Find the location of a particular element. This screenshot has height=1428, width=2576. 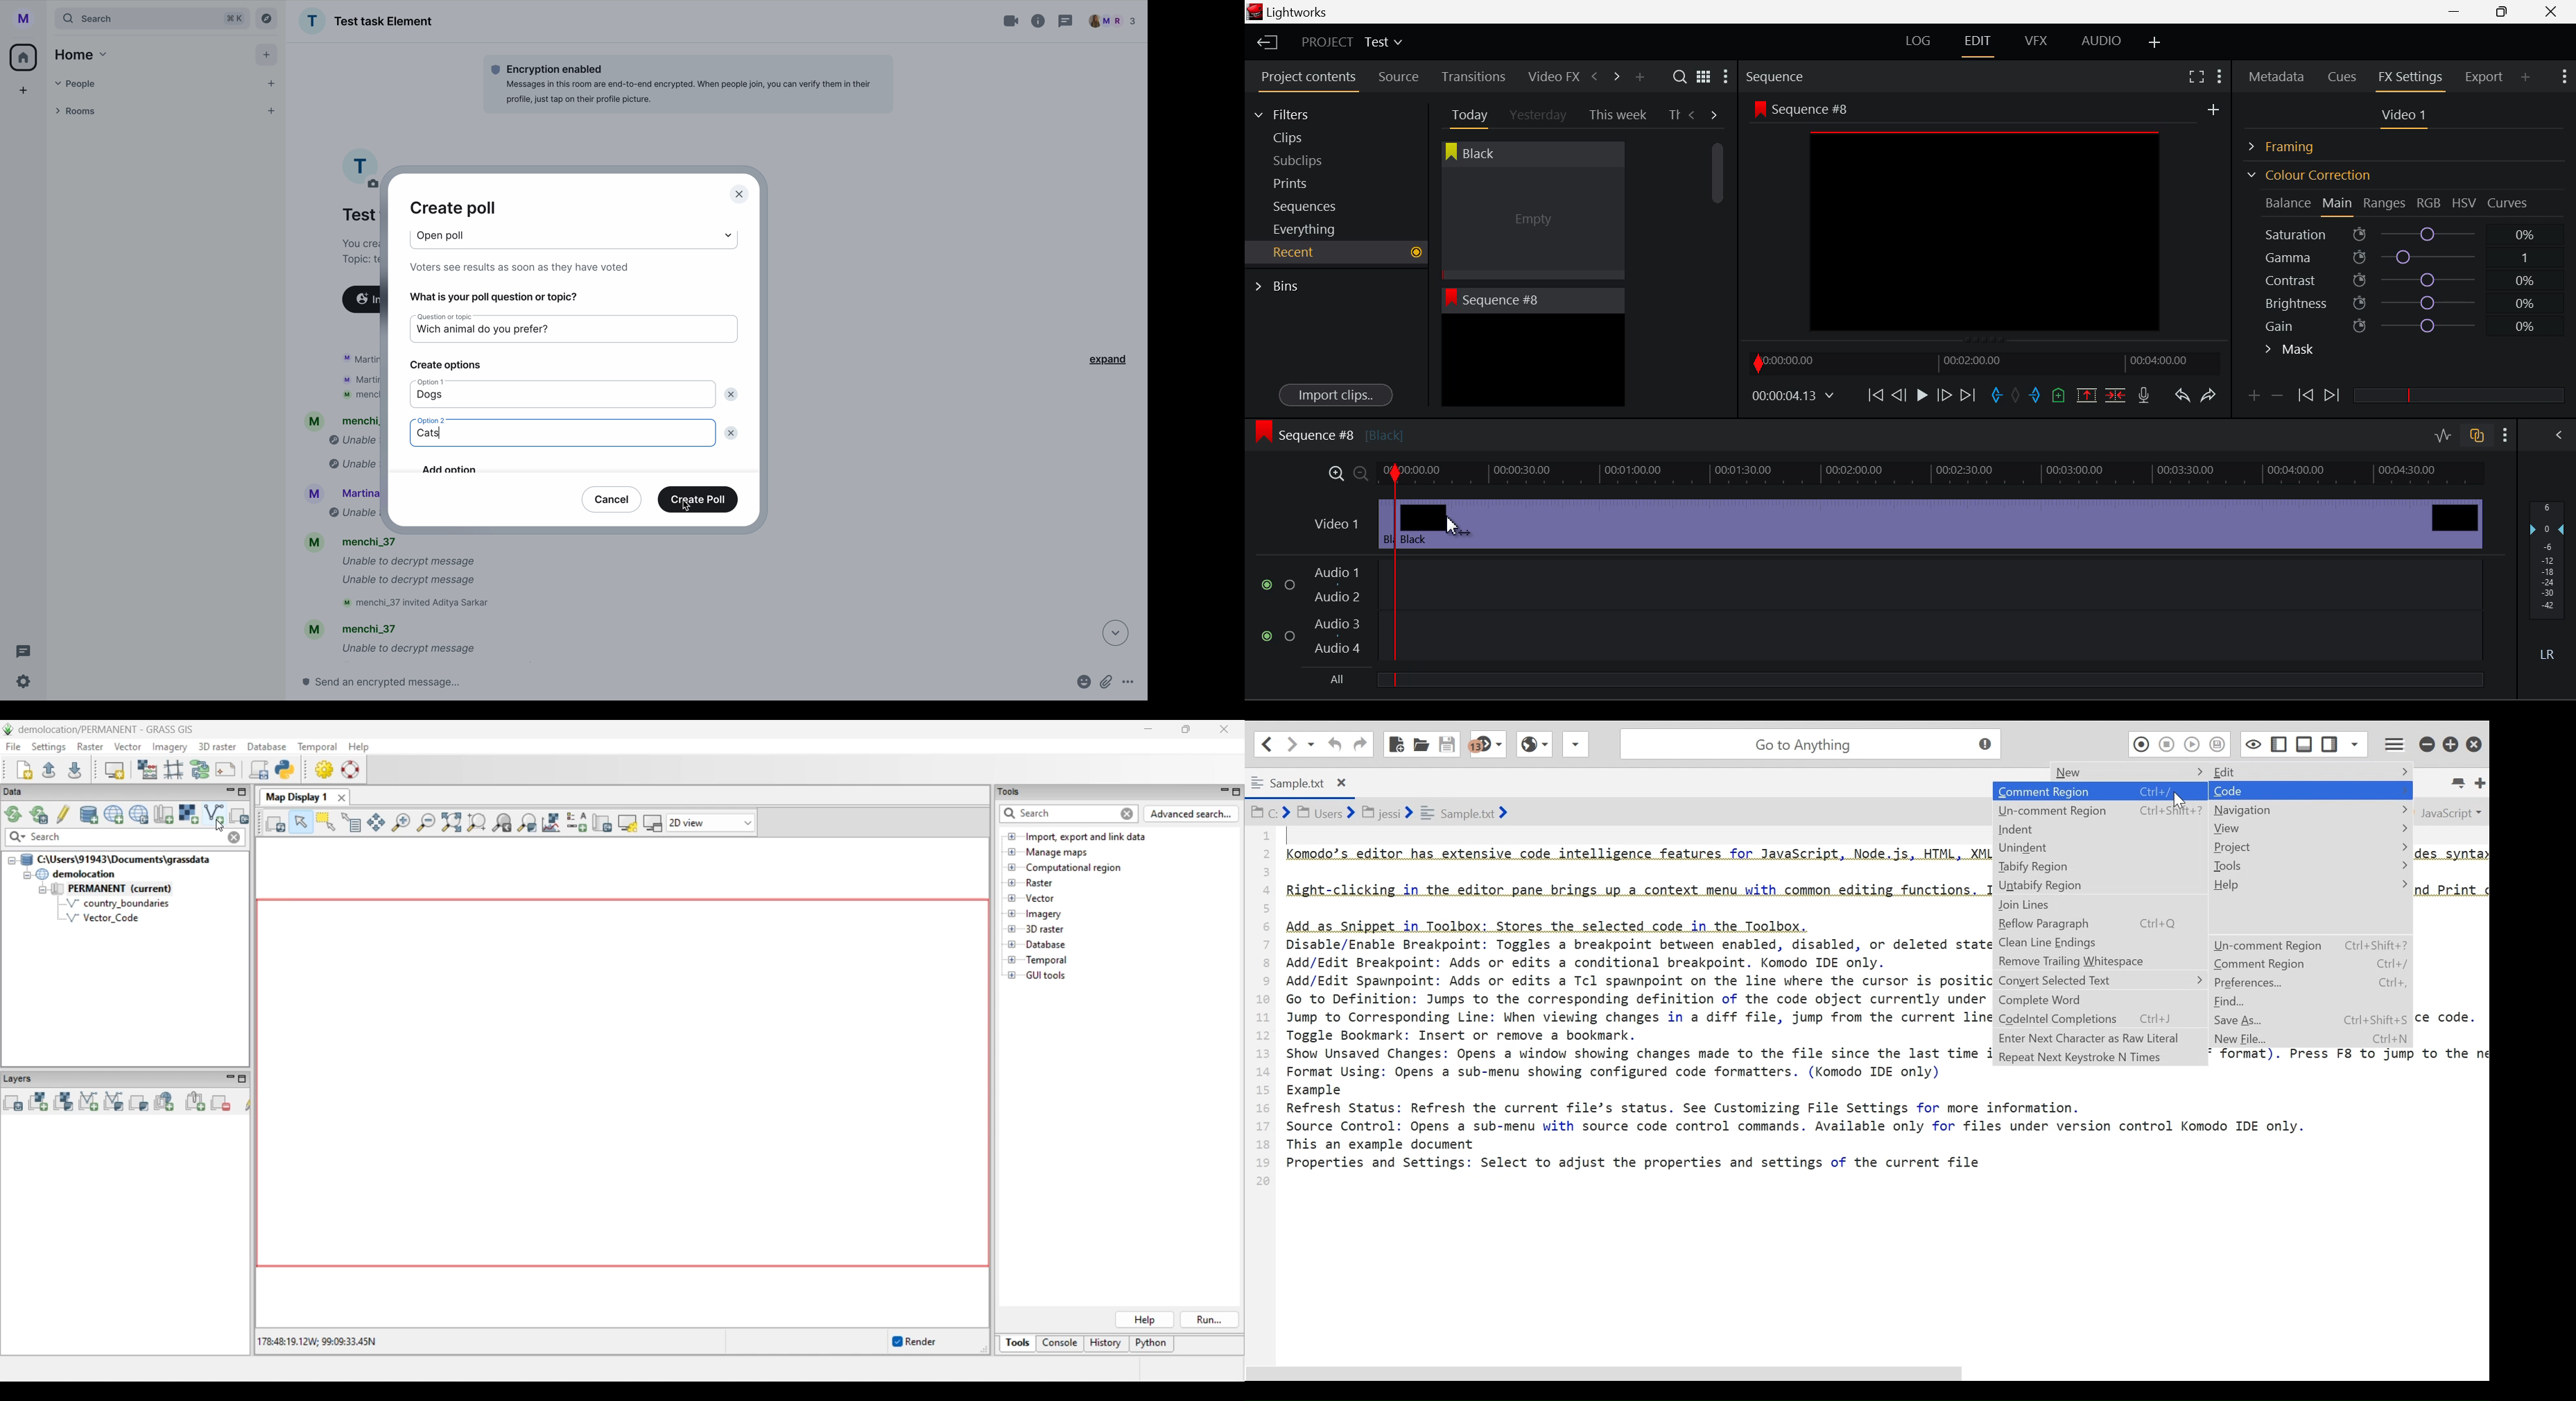

Previous Panel is located at coordinates (1594, 77).